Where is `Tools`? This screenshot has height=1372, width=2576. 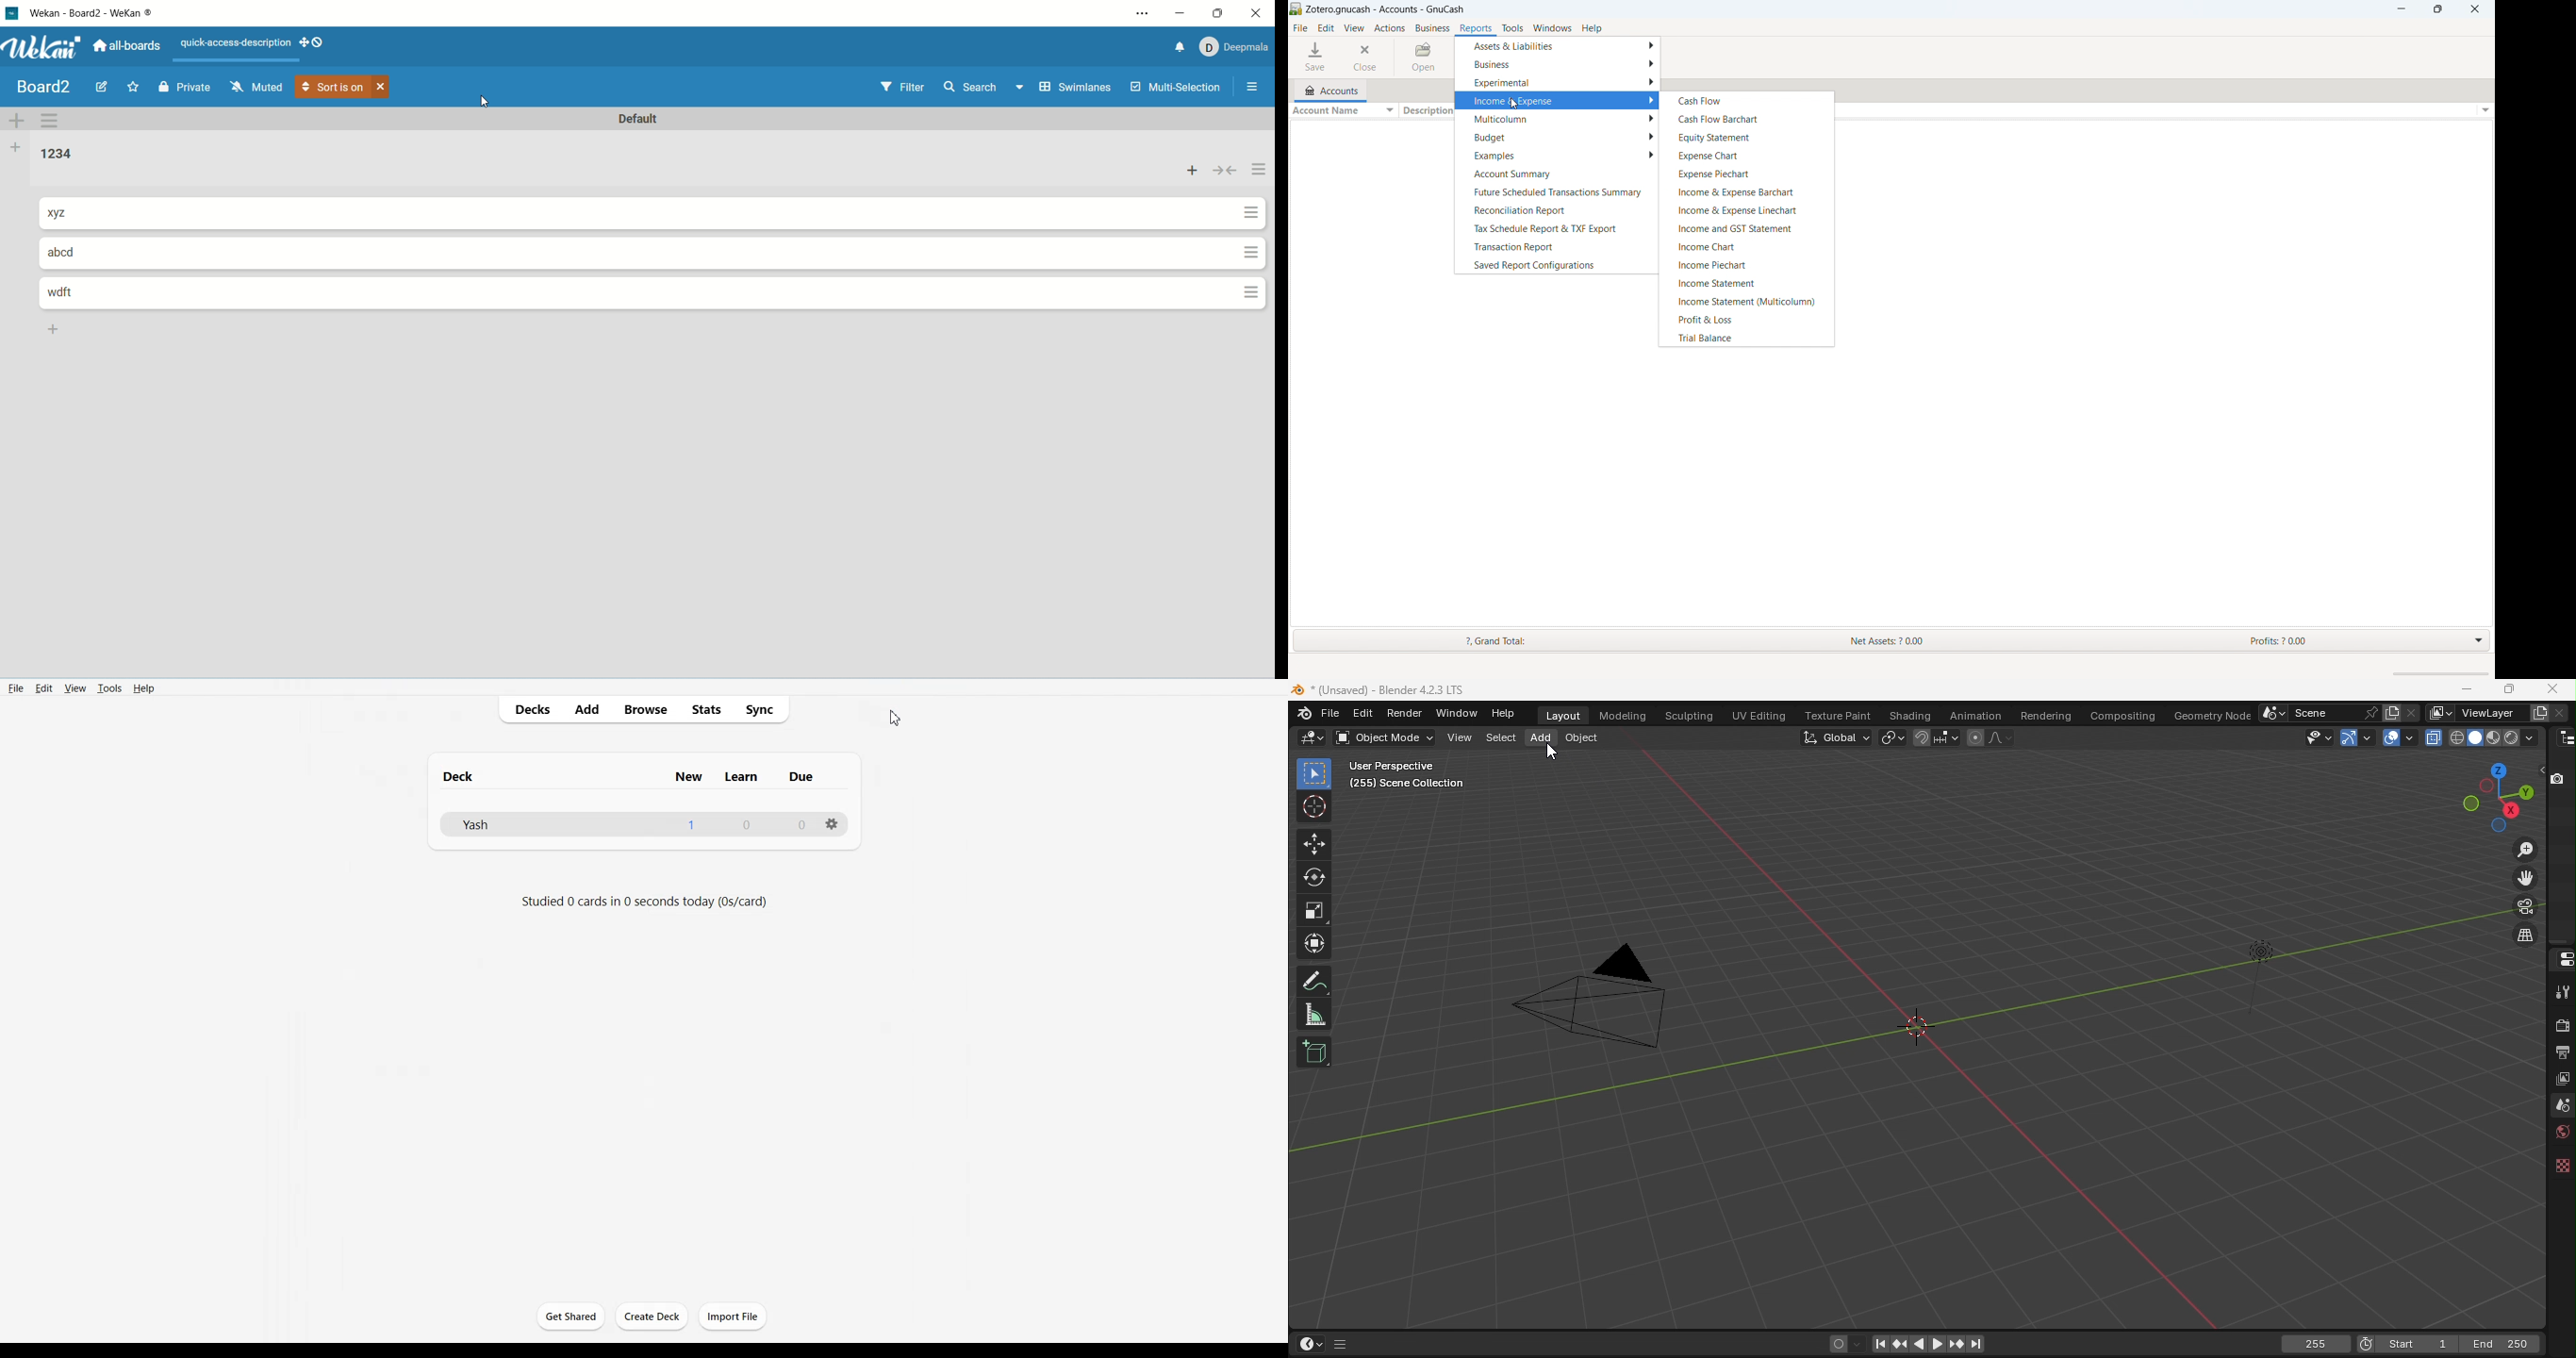 Tools is located at coordinates (108, 689).